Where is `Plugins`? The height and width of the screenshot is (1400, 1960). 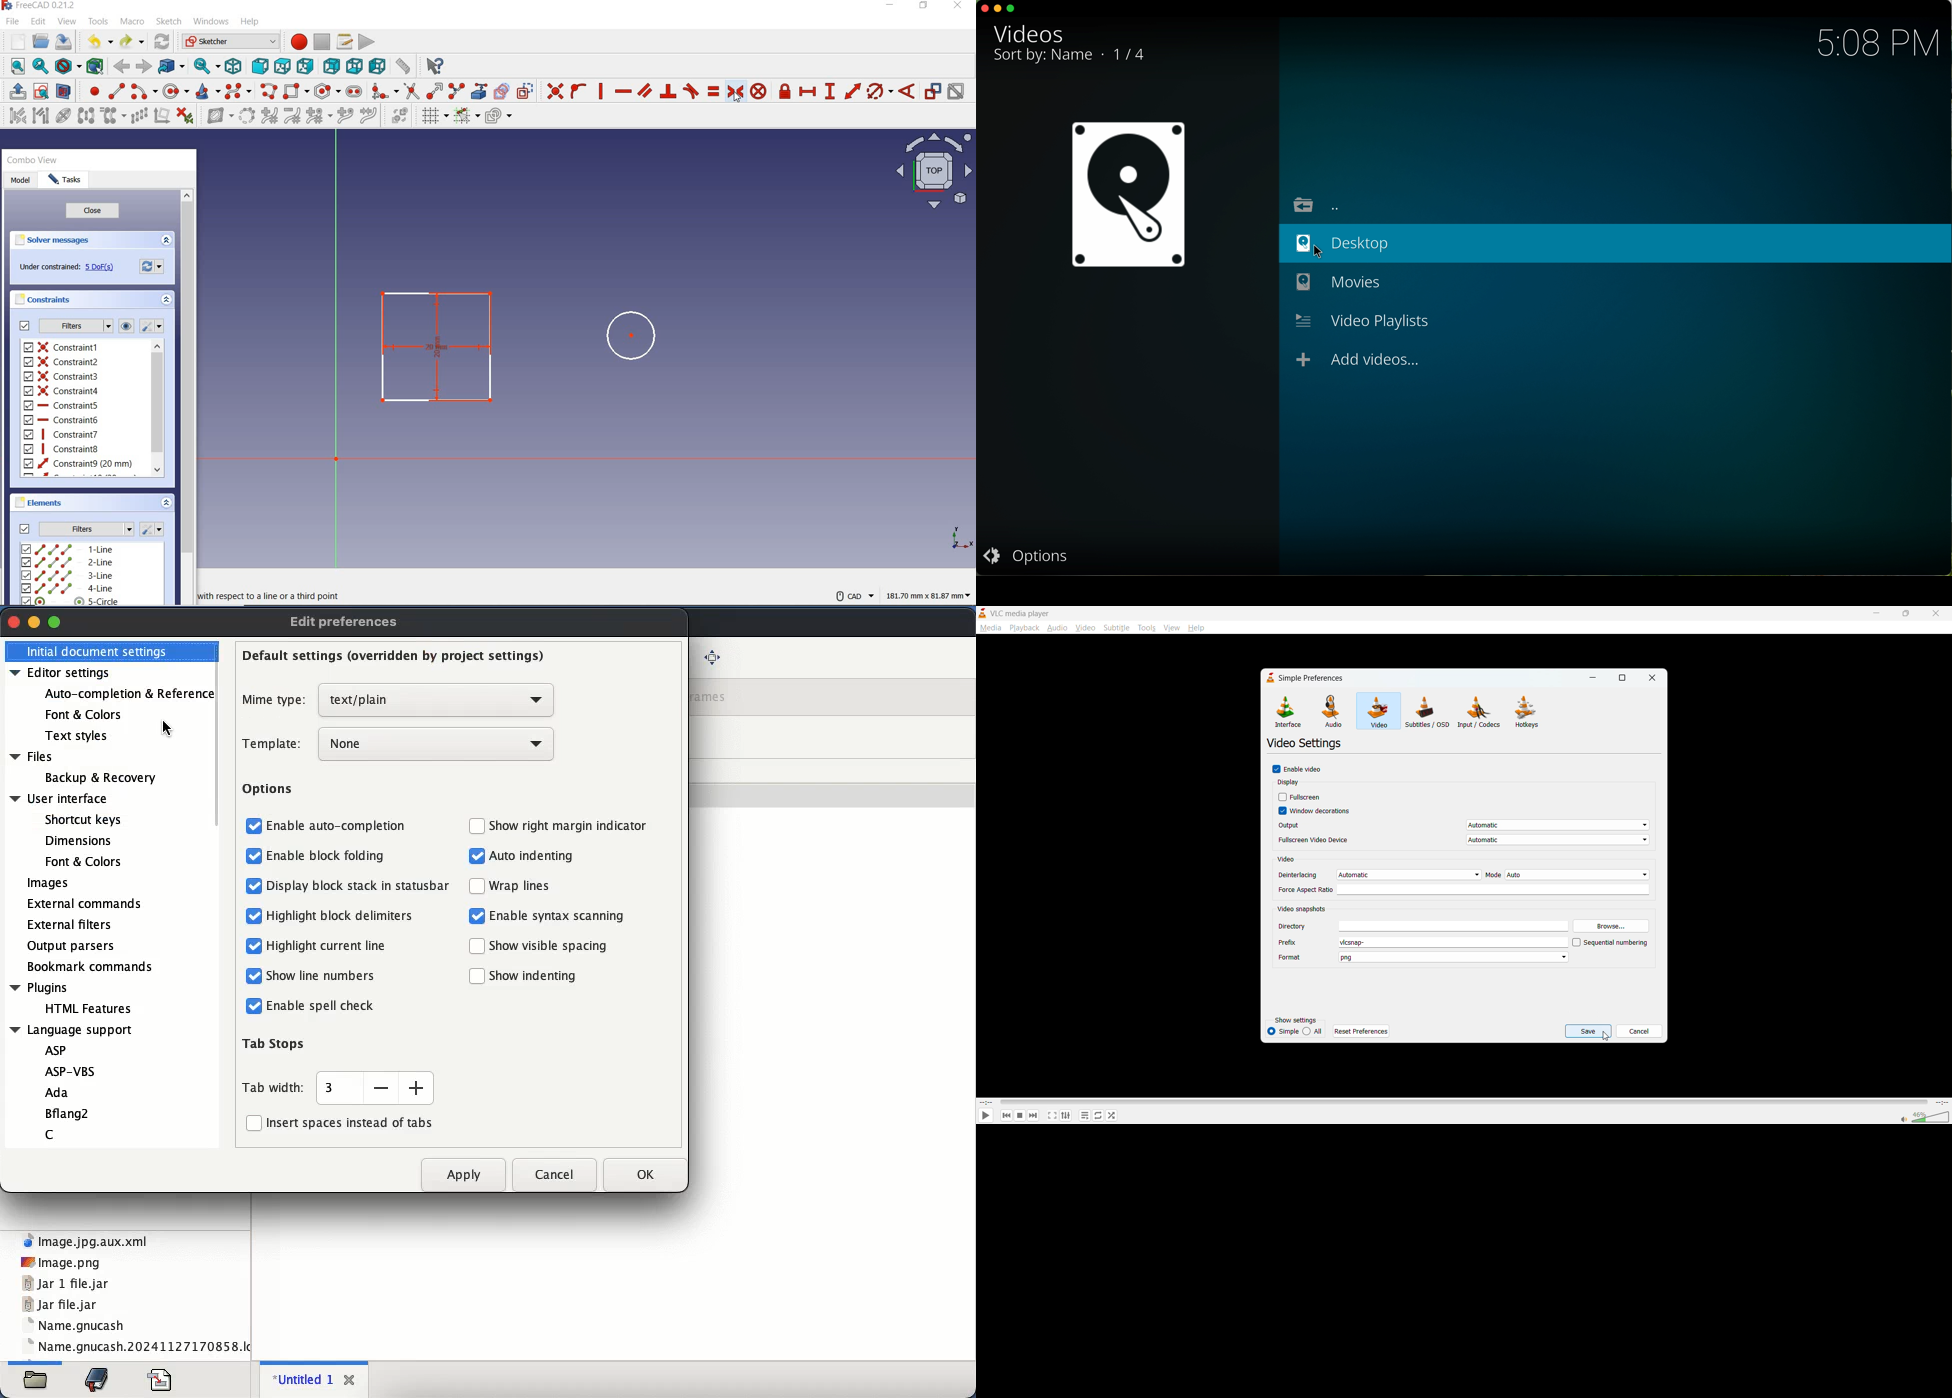 Plugins is located at coordinates (40, 987).